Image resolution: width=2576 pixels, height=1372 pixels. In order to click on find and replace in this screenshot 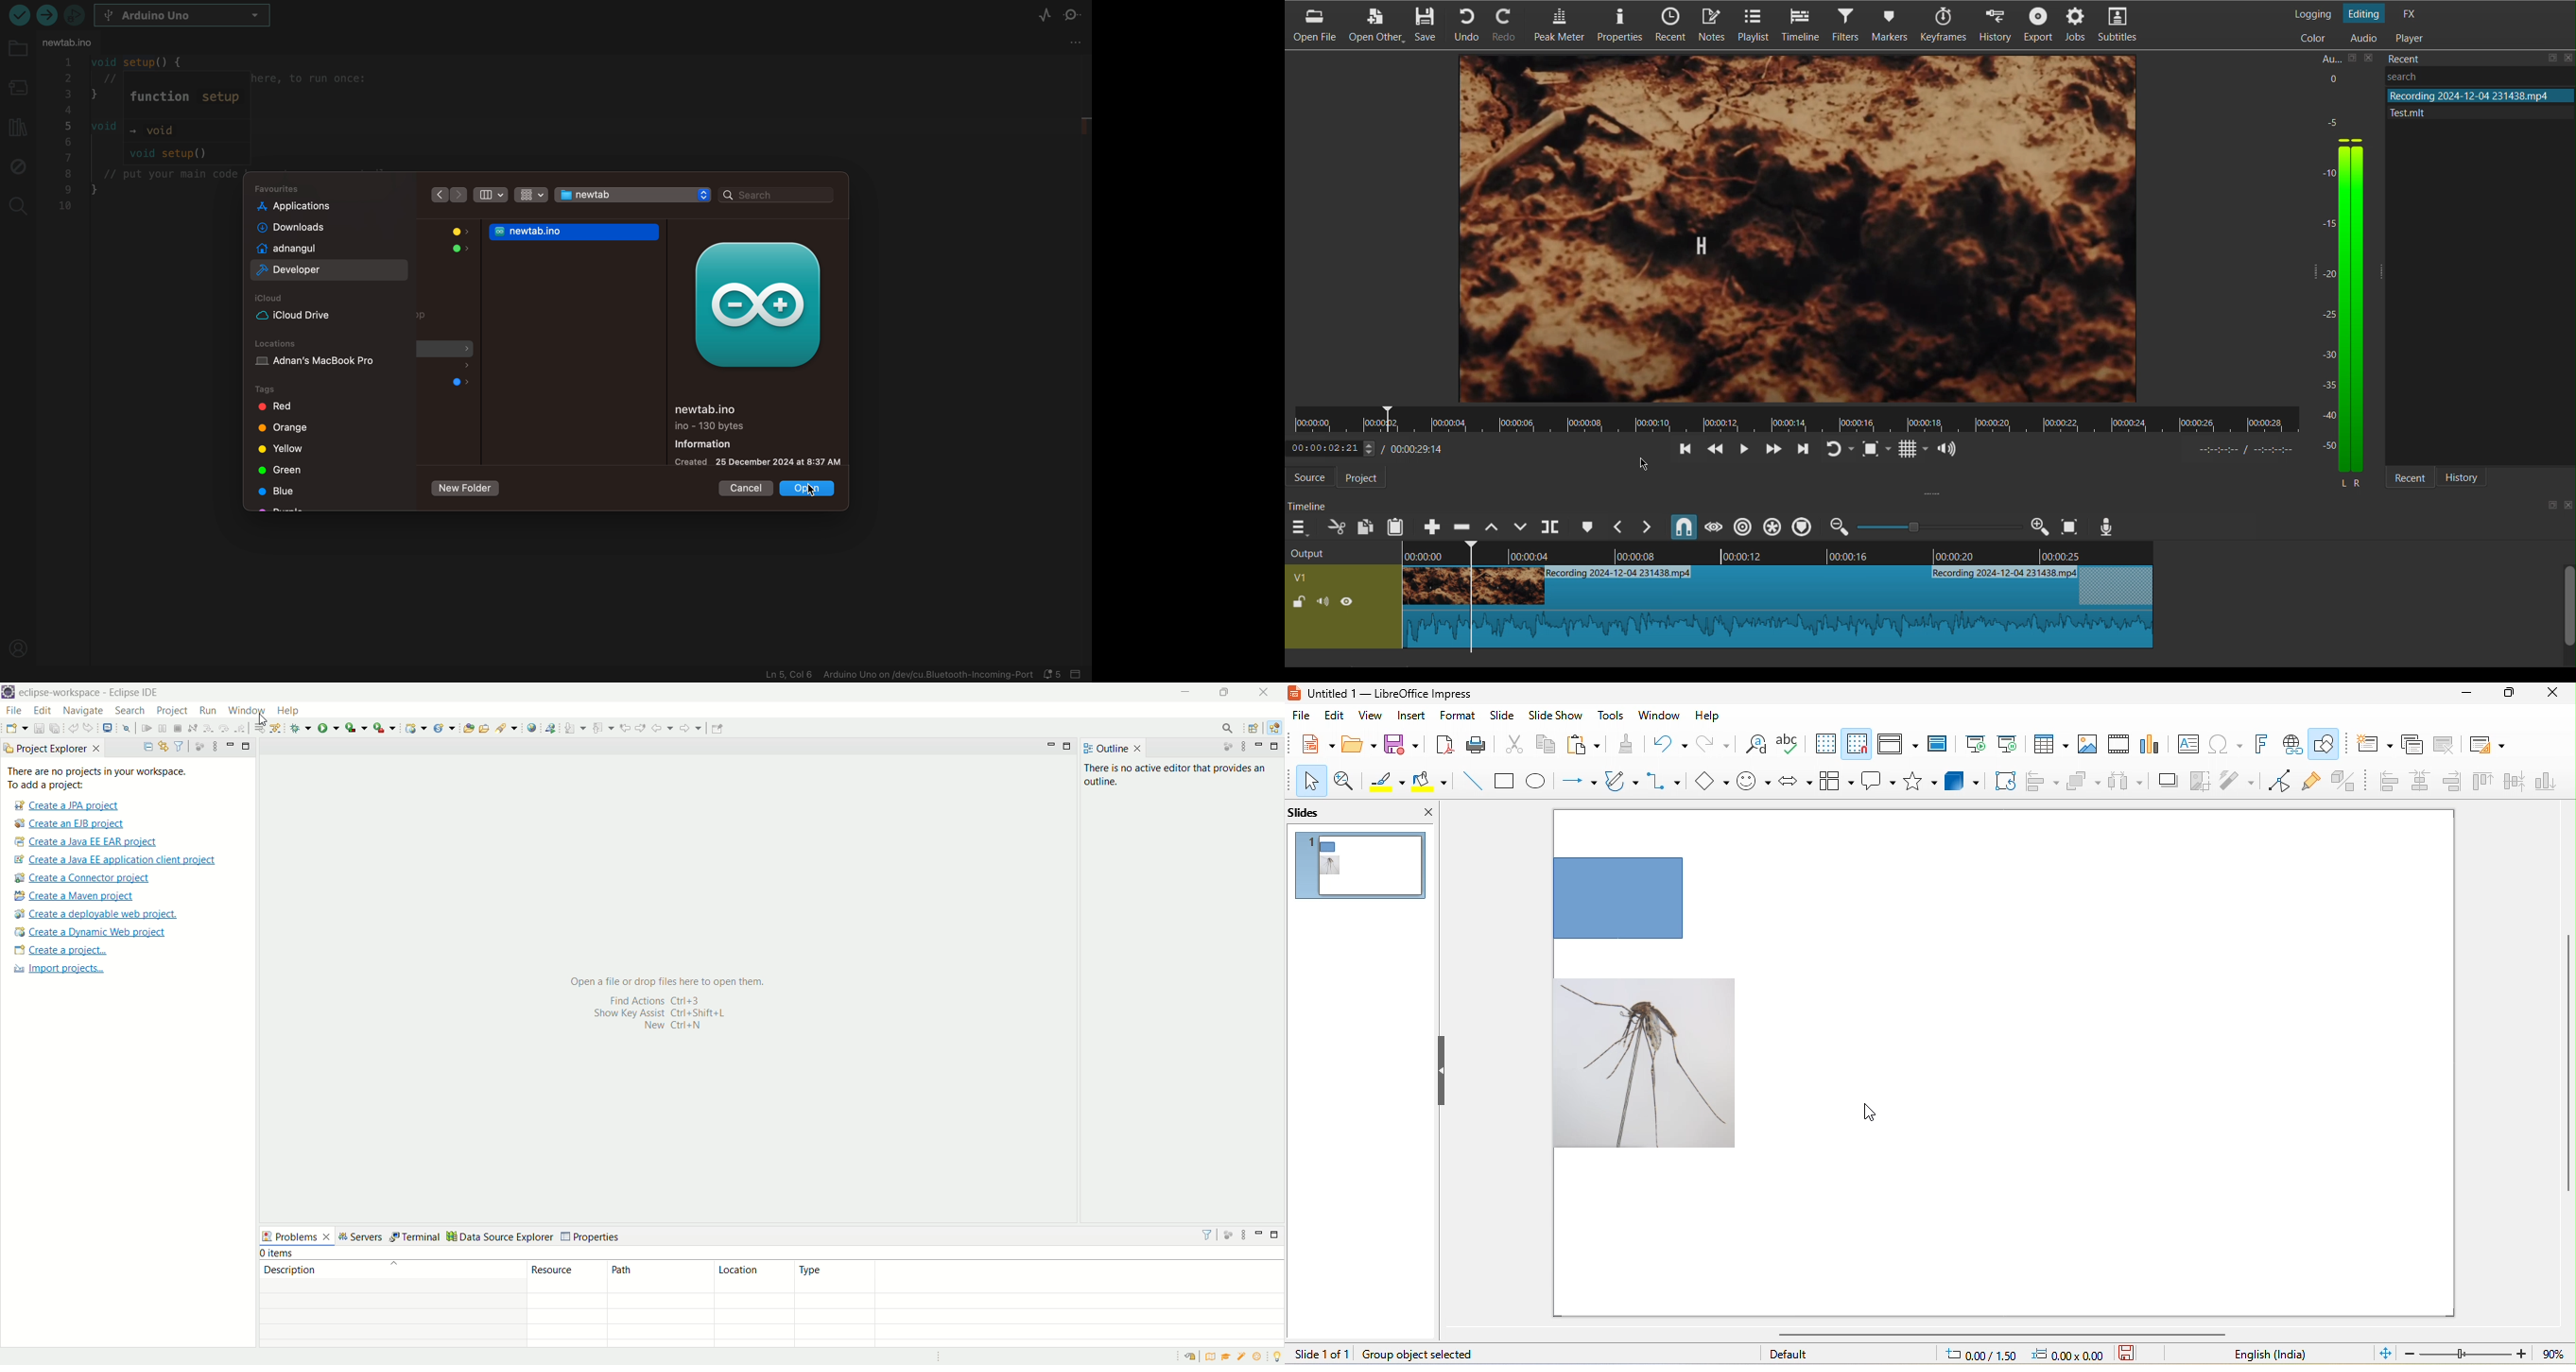, I will do `click(1757, 747)`.